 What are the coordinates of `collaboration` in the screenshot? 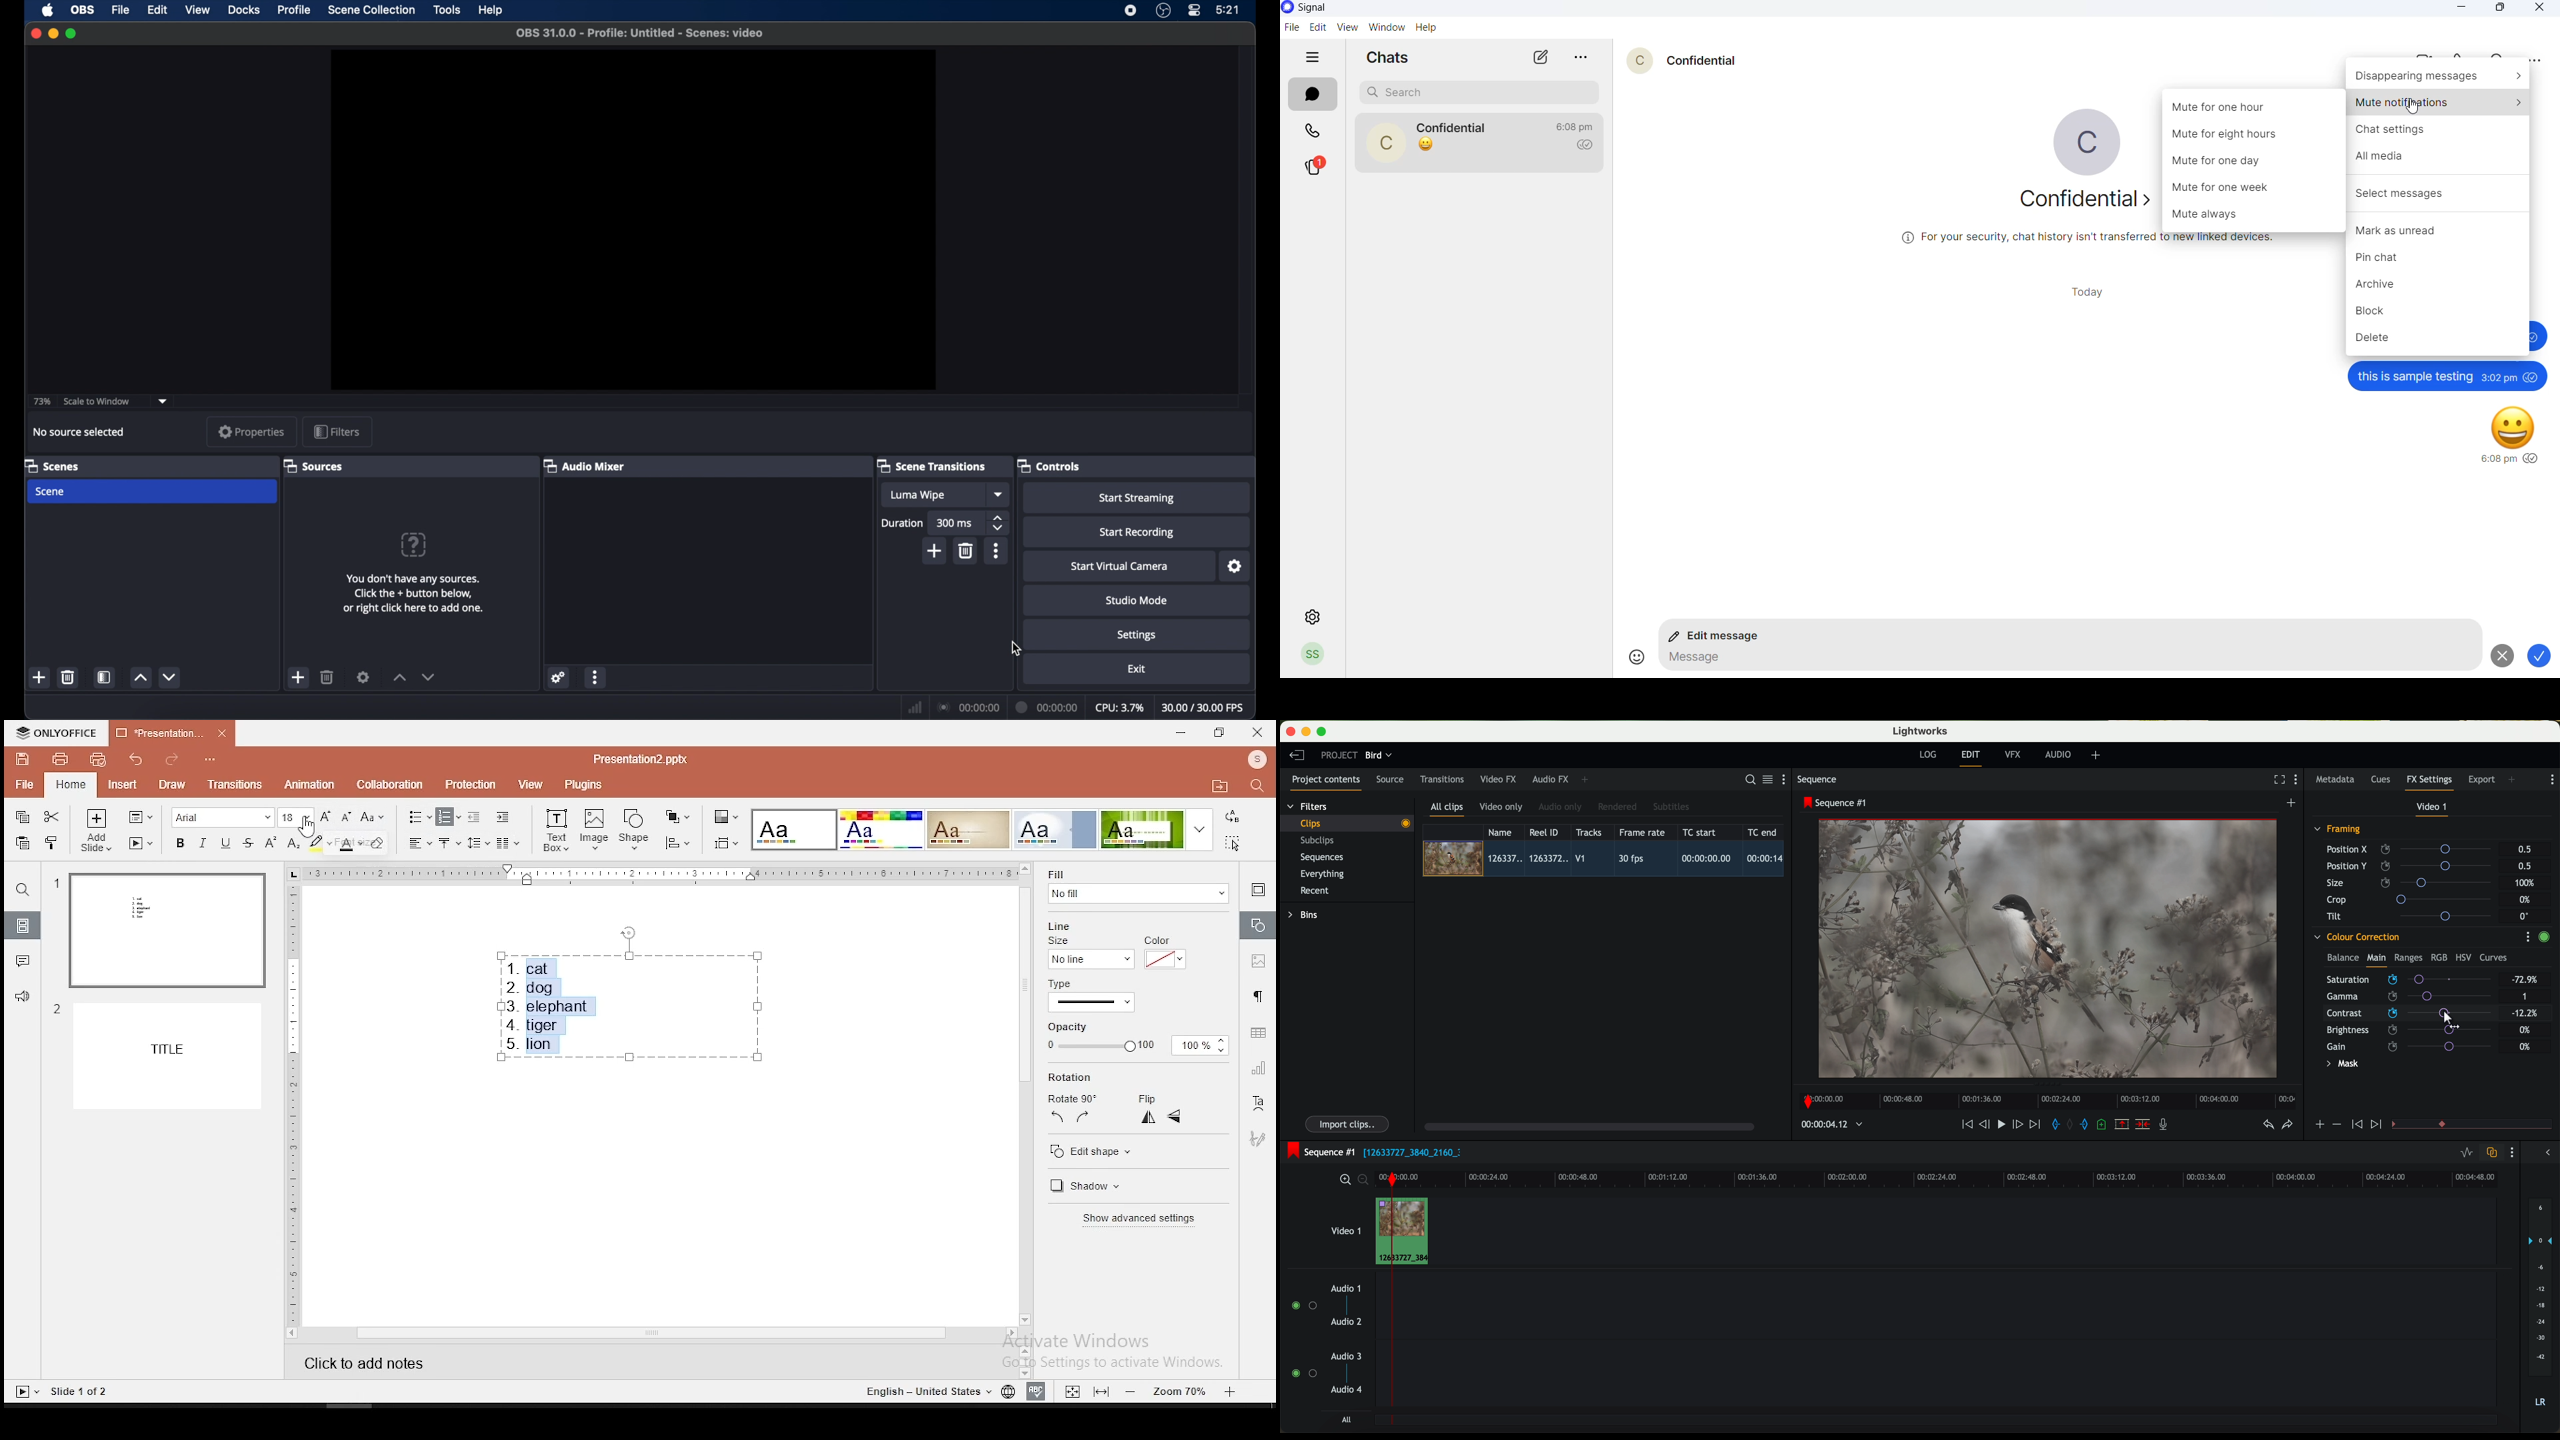 It's located at (389, 783).